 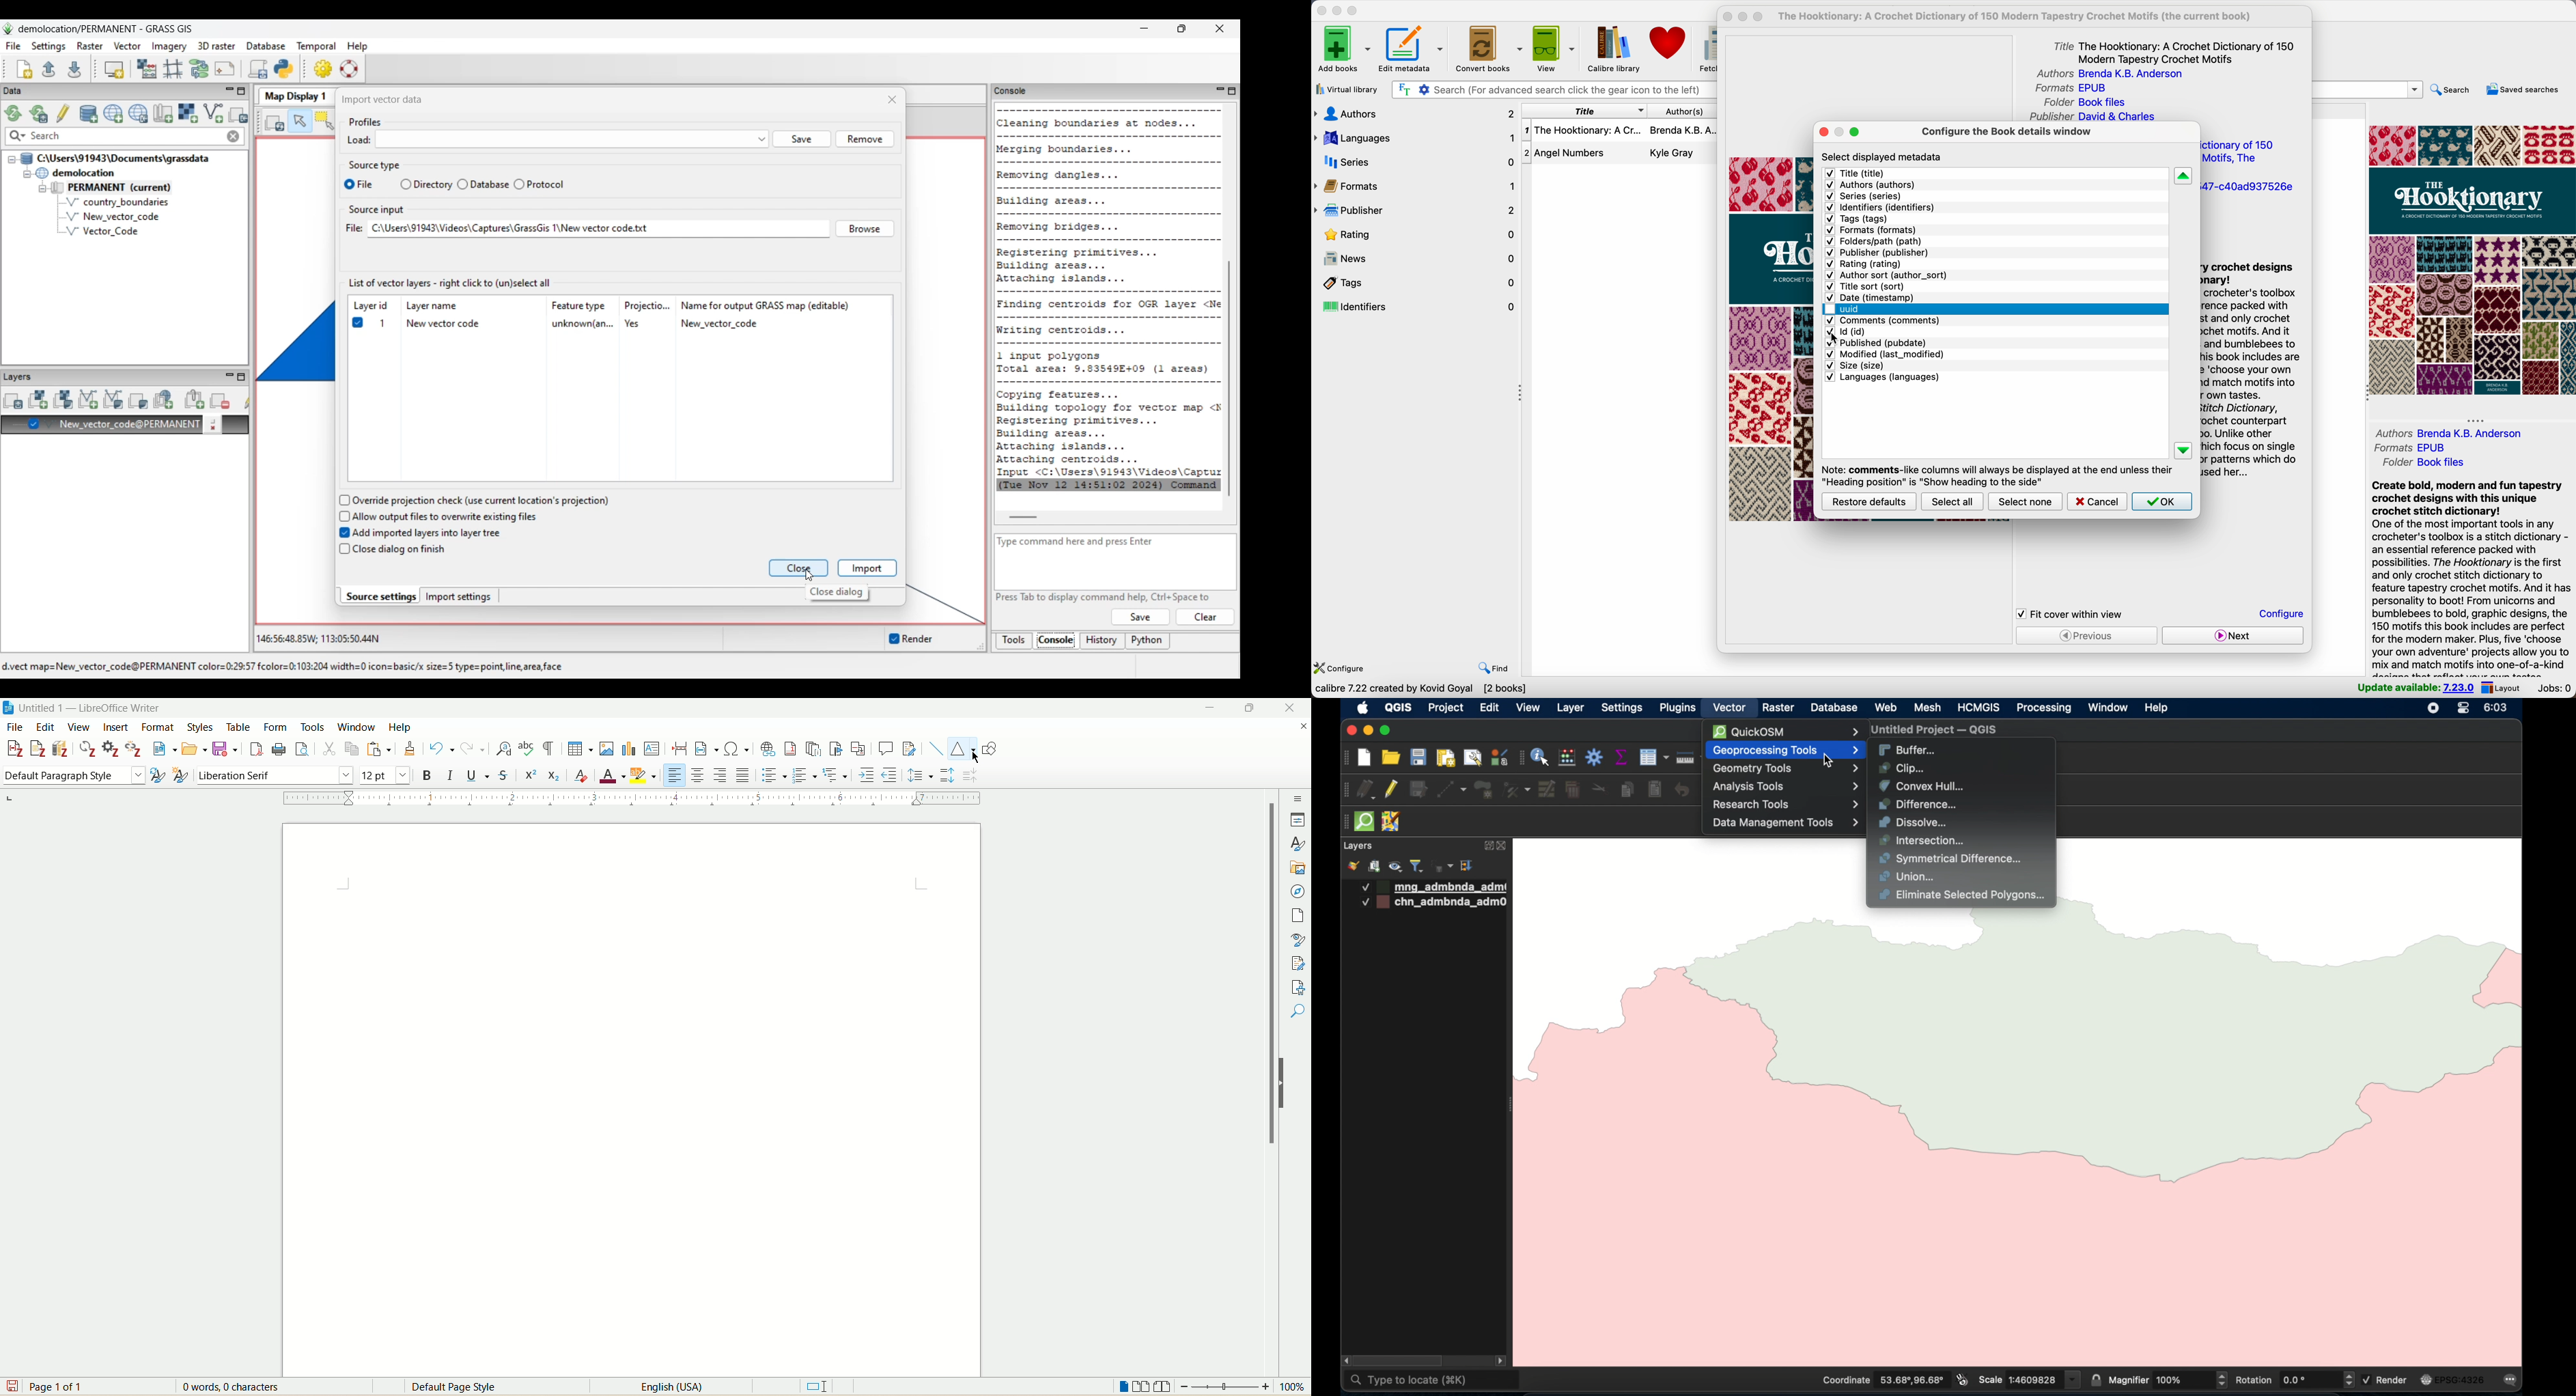 What do you see at coordinates (1225, 1386) in the screenshot?
I see `zoom bar` at bounding box center [1225, 1386].